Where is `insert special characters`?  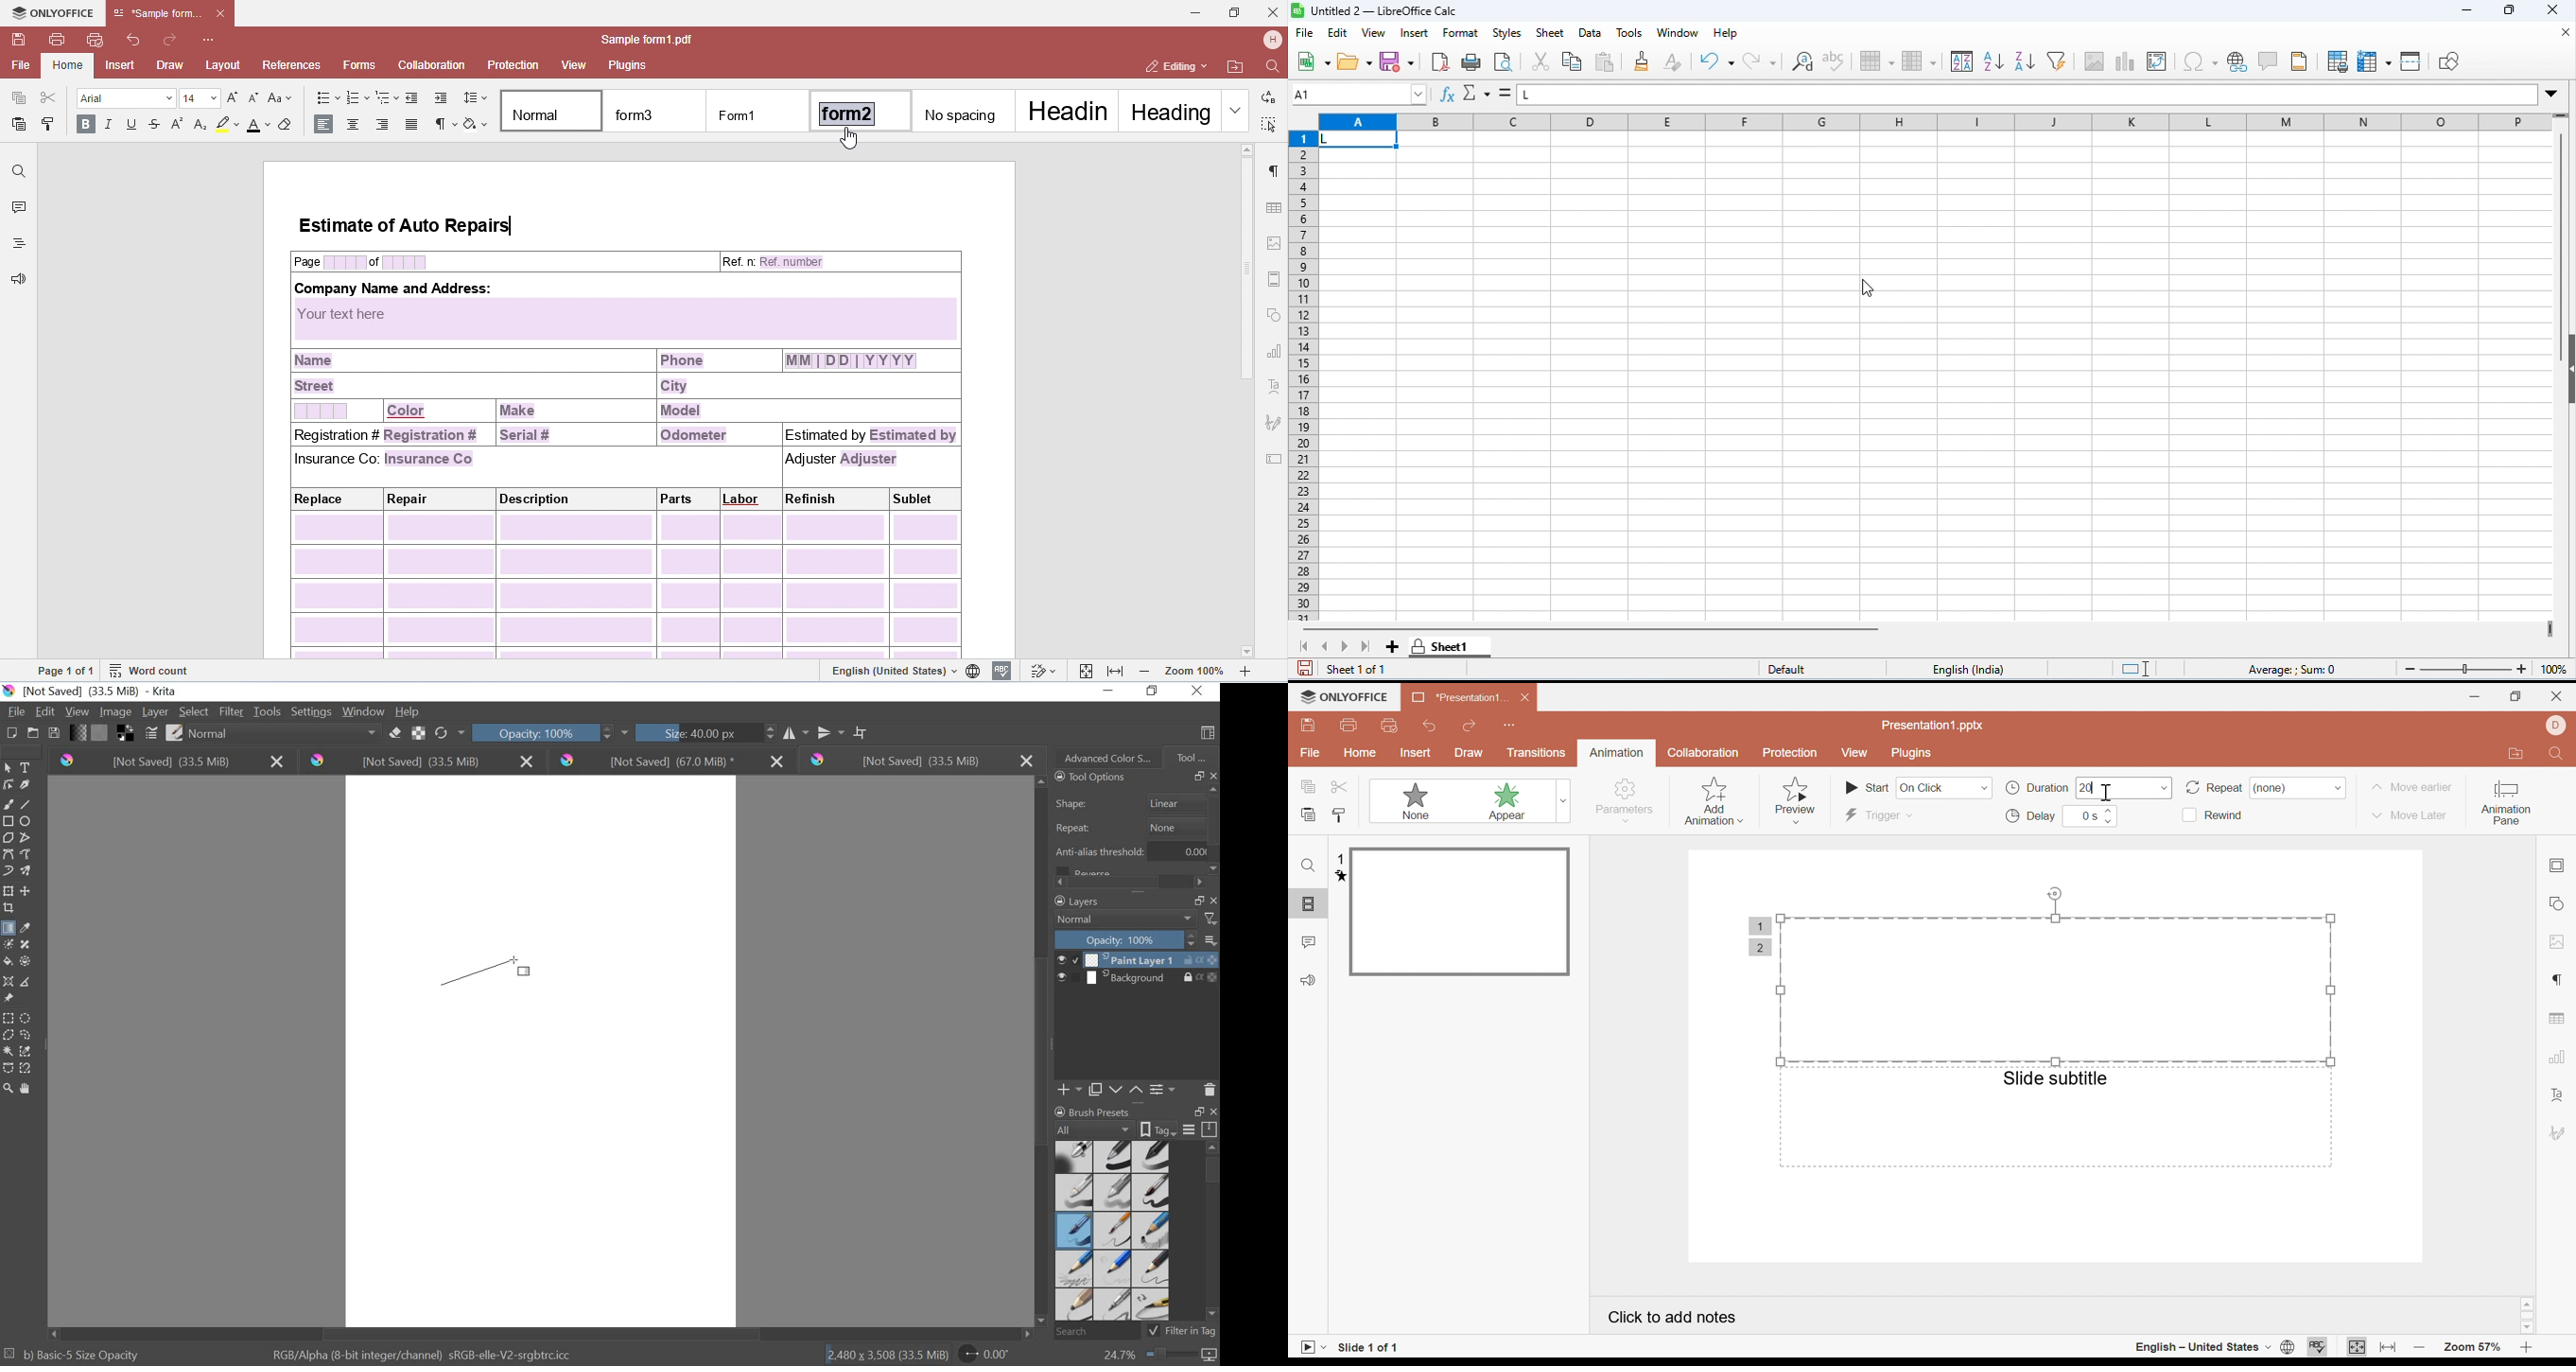 insert special characters is located at coordinates (2200, 62).